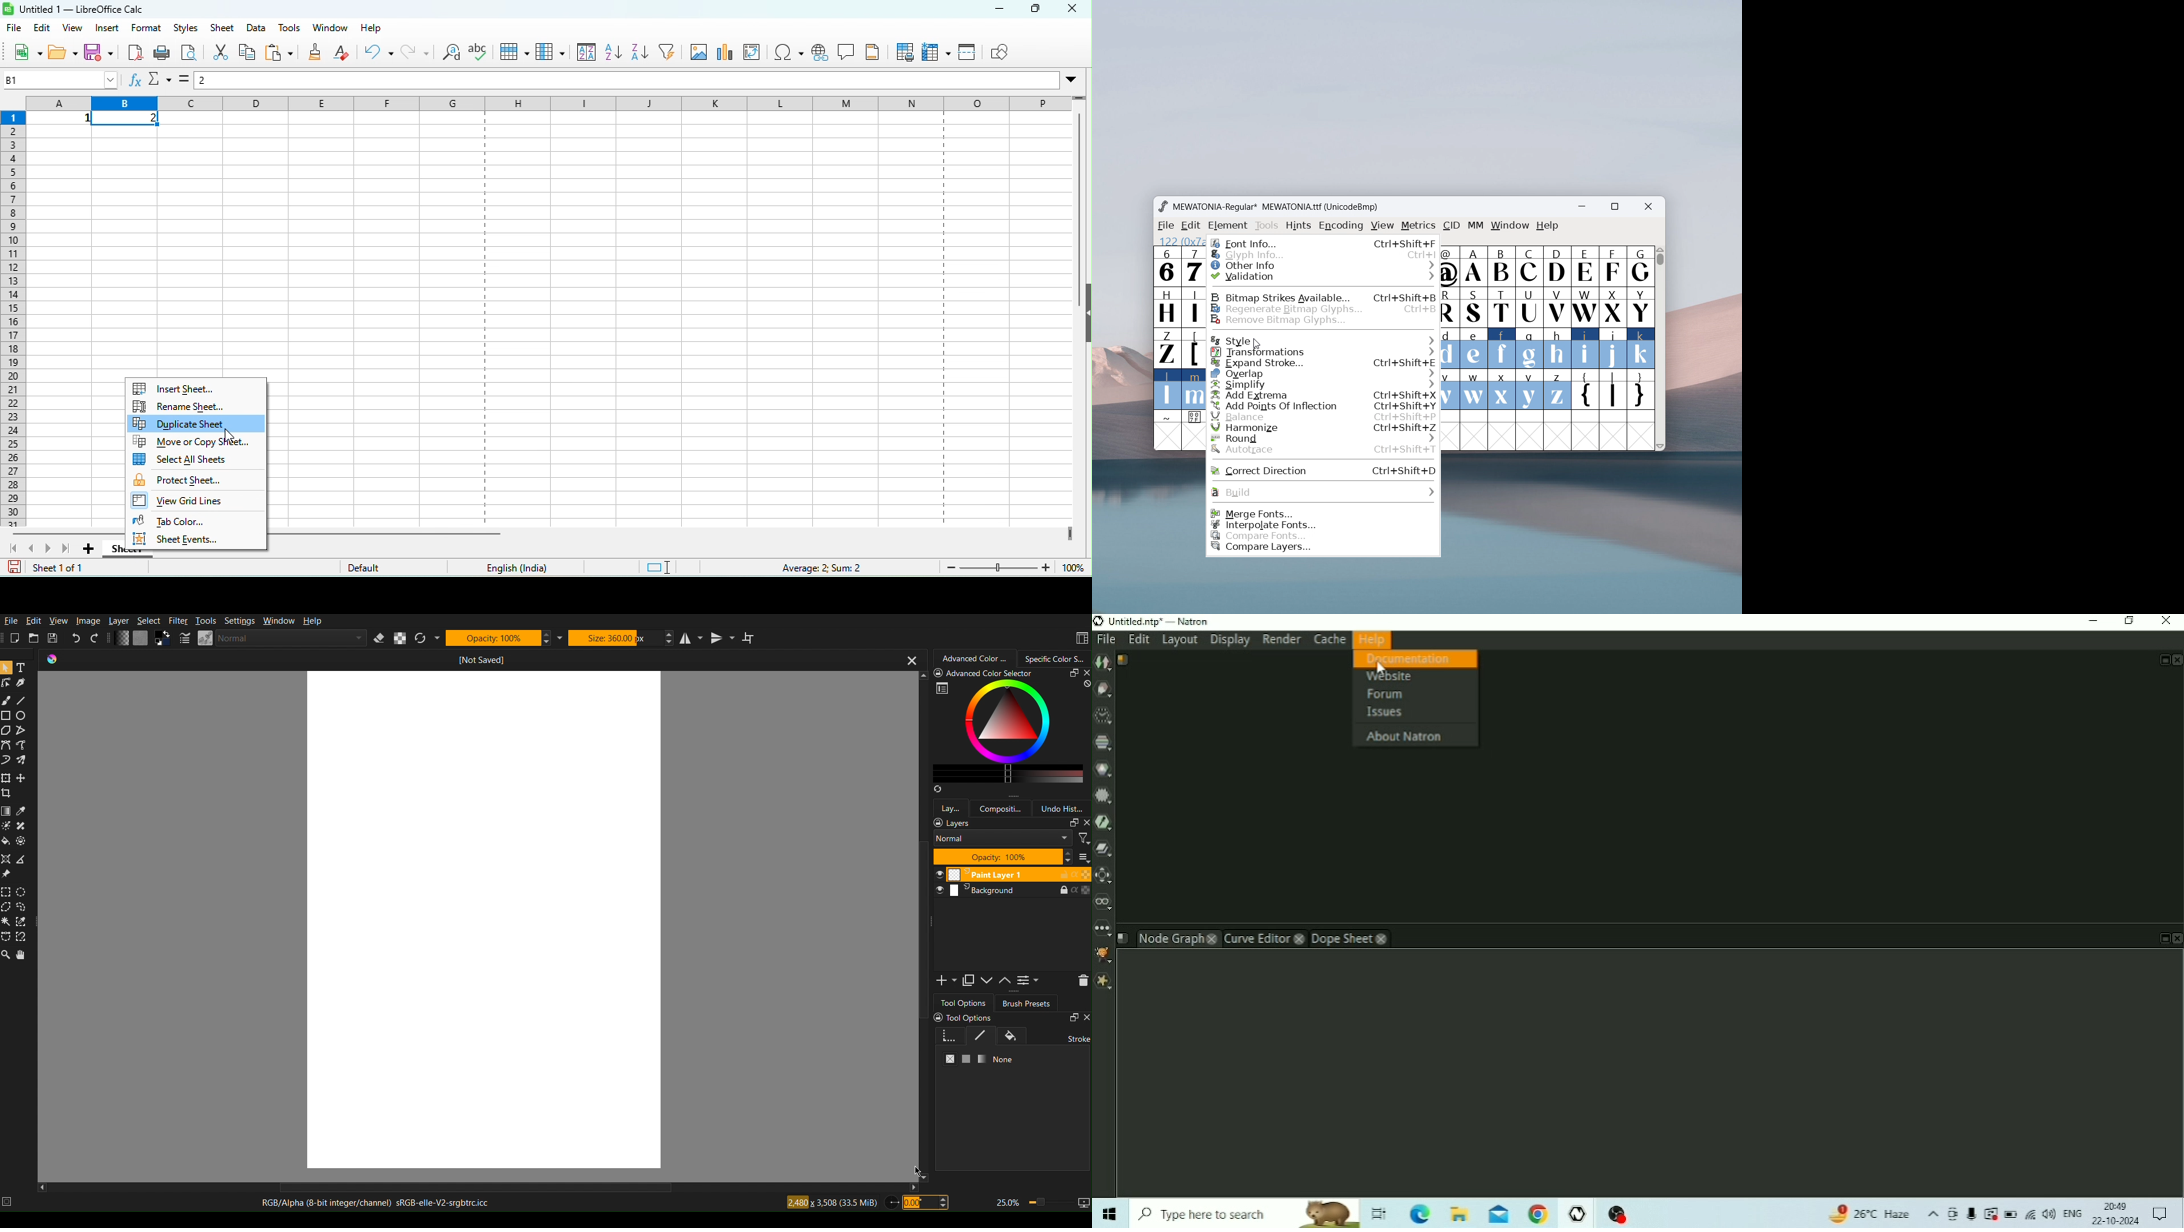 The image size is (2184, 1232). I want to click on Y, so click(1641, 306).